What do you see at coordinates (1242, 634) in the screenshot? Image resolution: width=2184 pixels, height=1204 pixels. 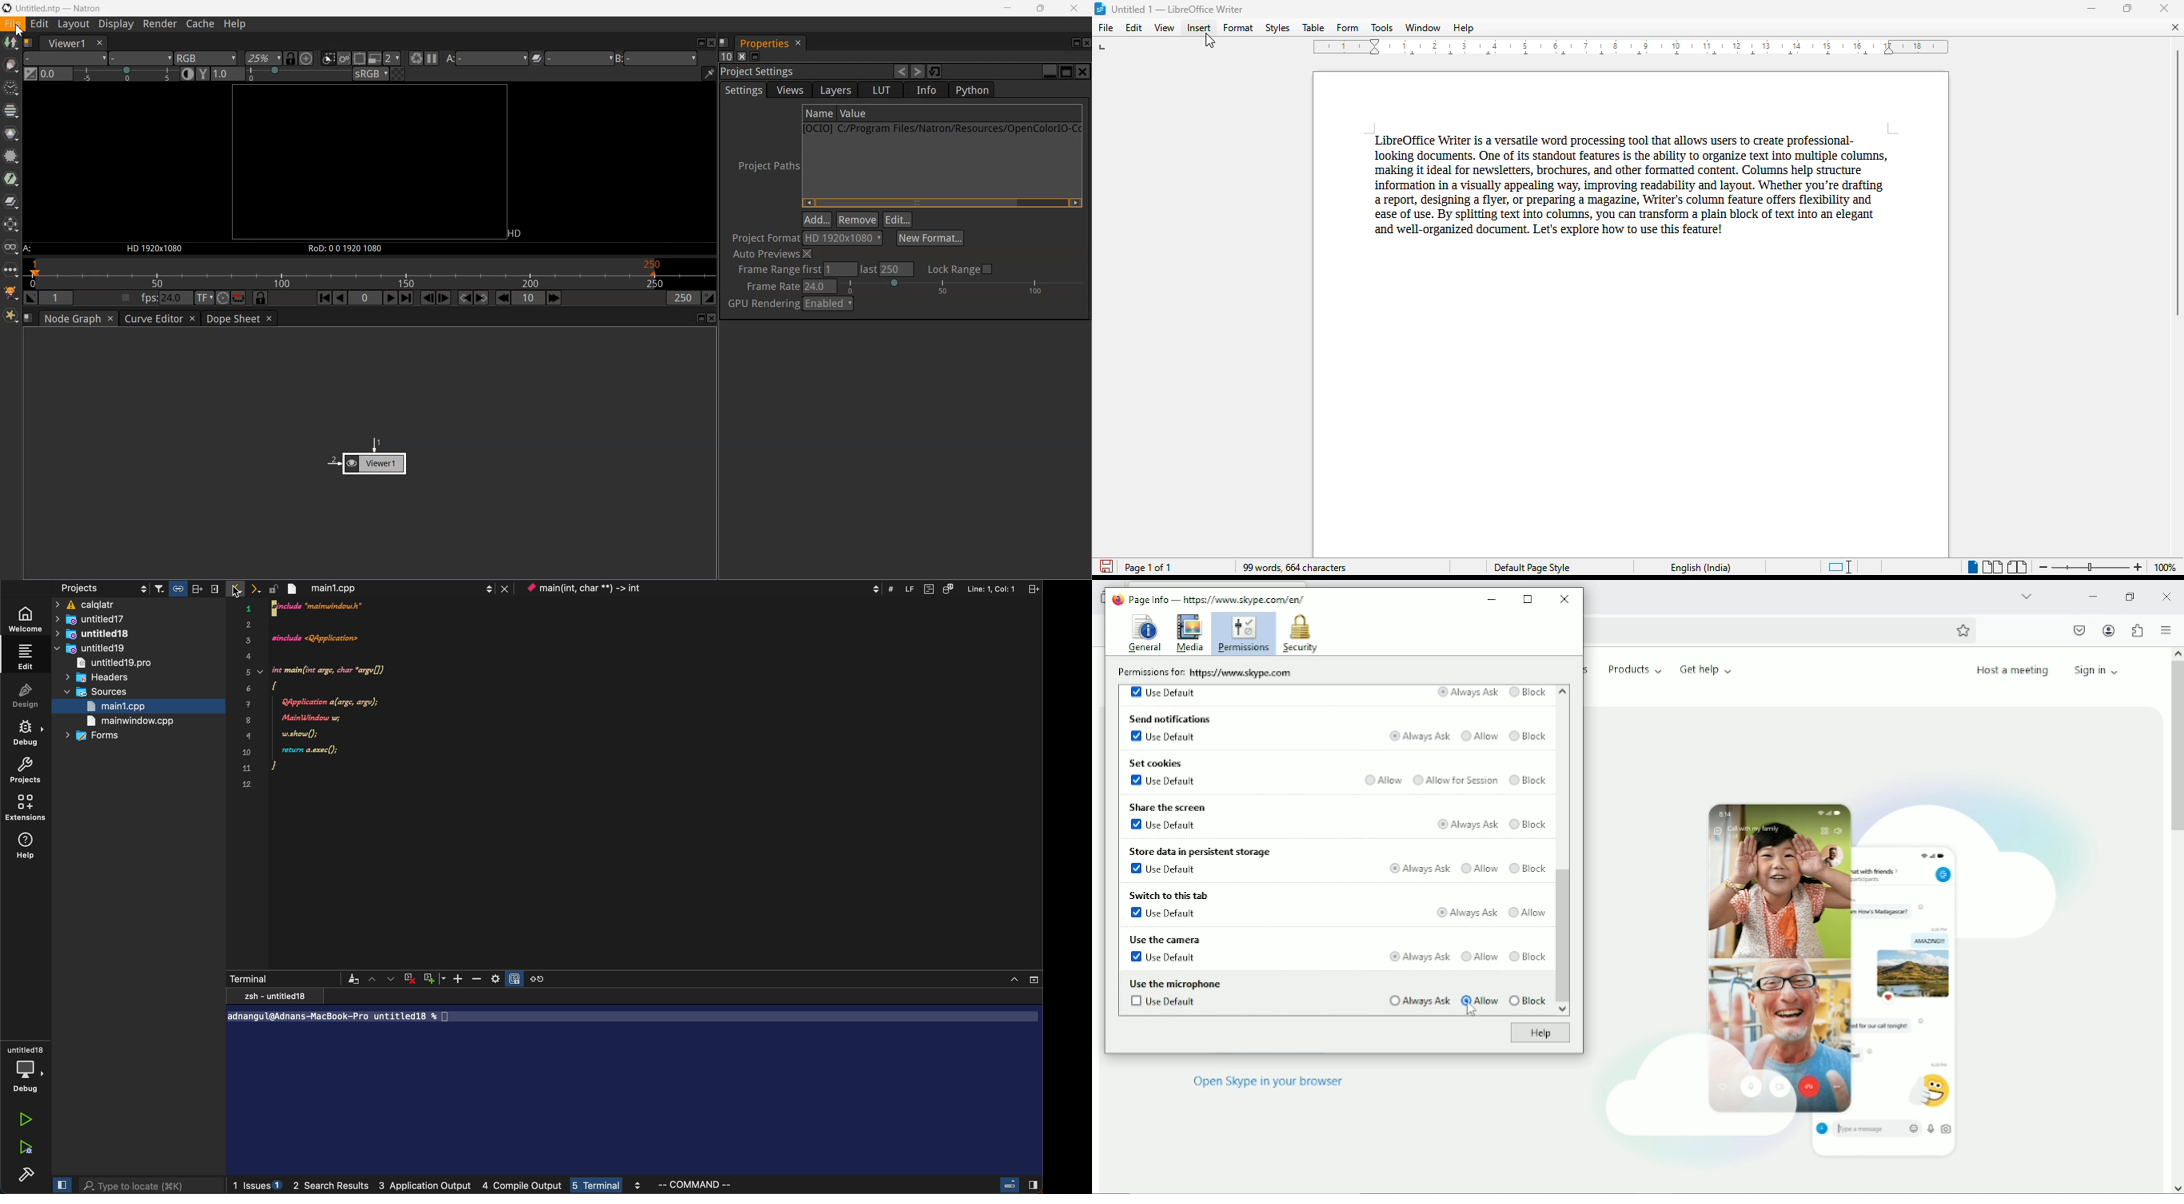 I see `Permissions` at bounding box center [1242, 634].